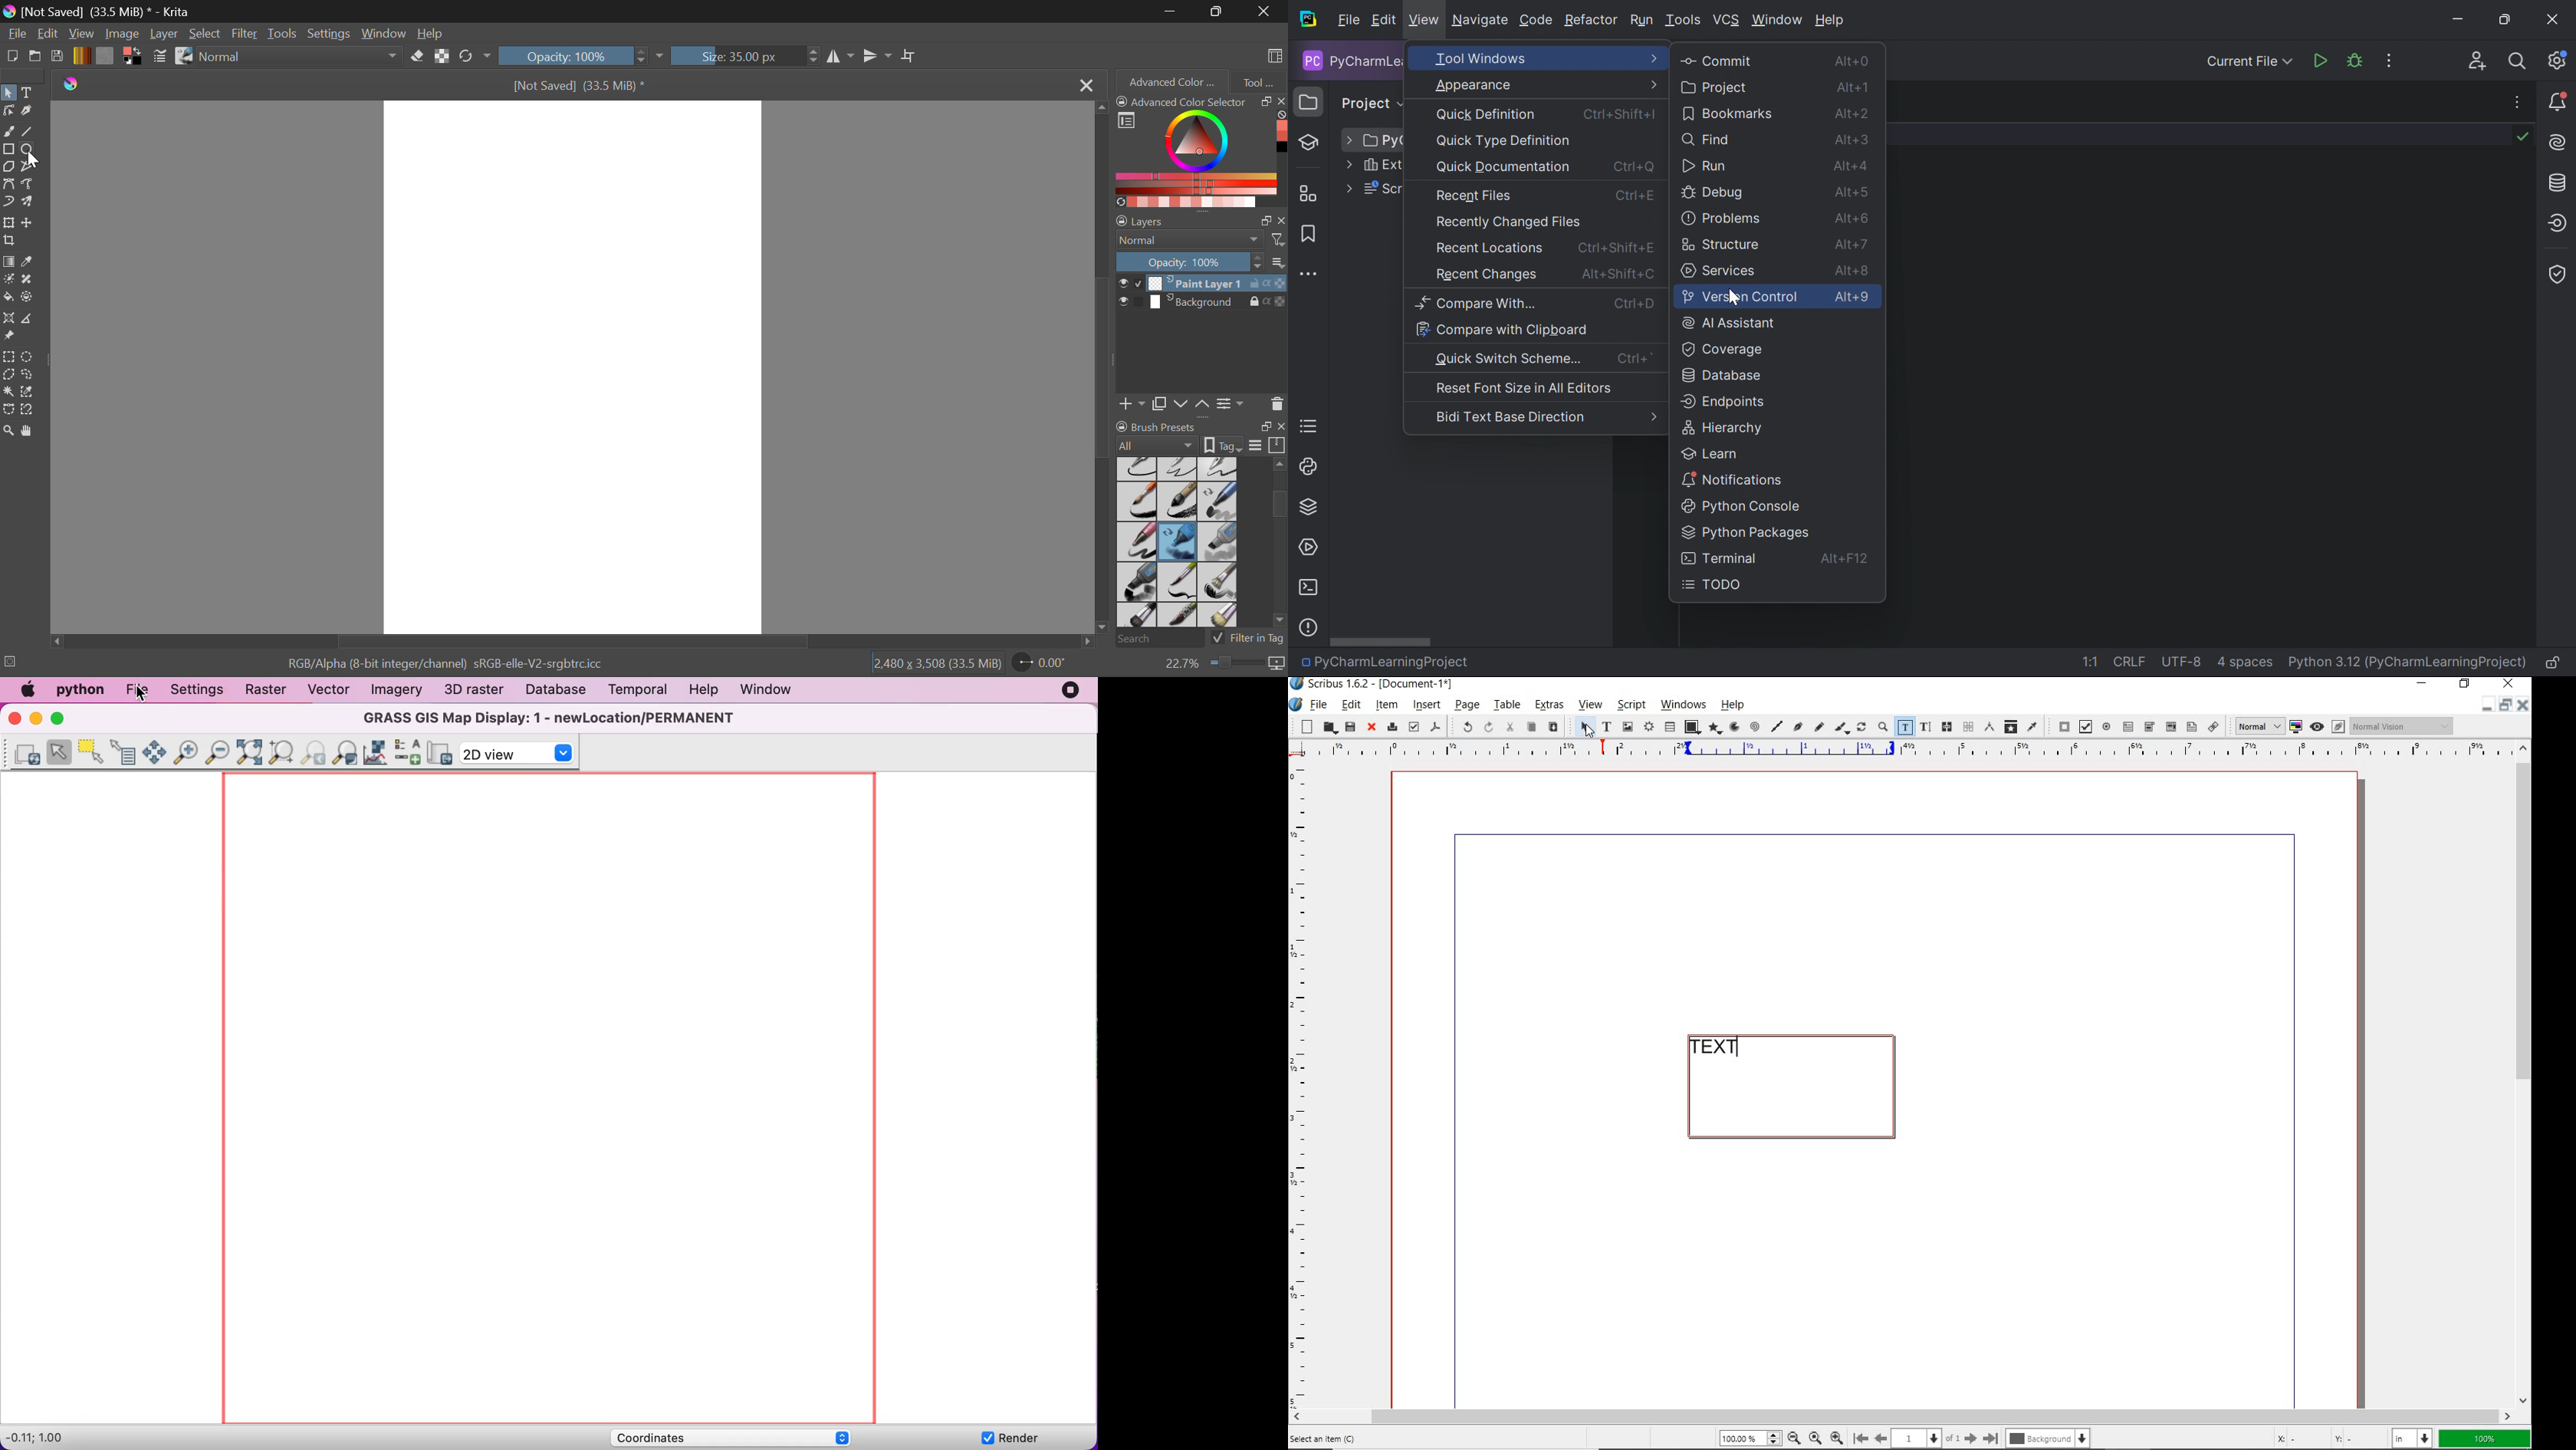 Image resolution: width=2576 pixels, height=1456 pixels. Describe the element at coordinates (1532, 728) in the screenshot. I see `copy` at that location.